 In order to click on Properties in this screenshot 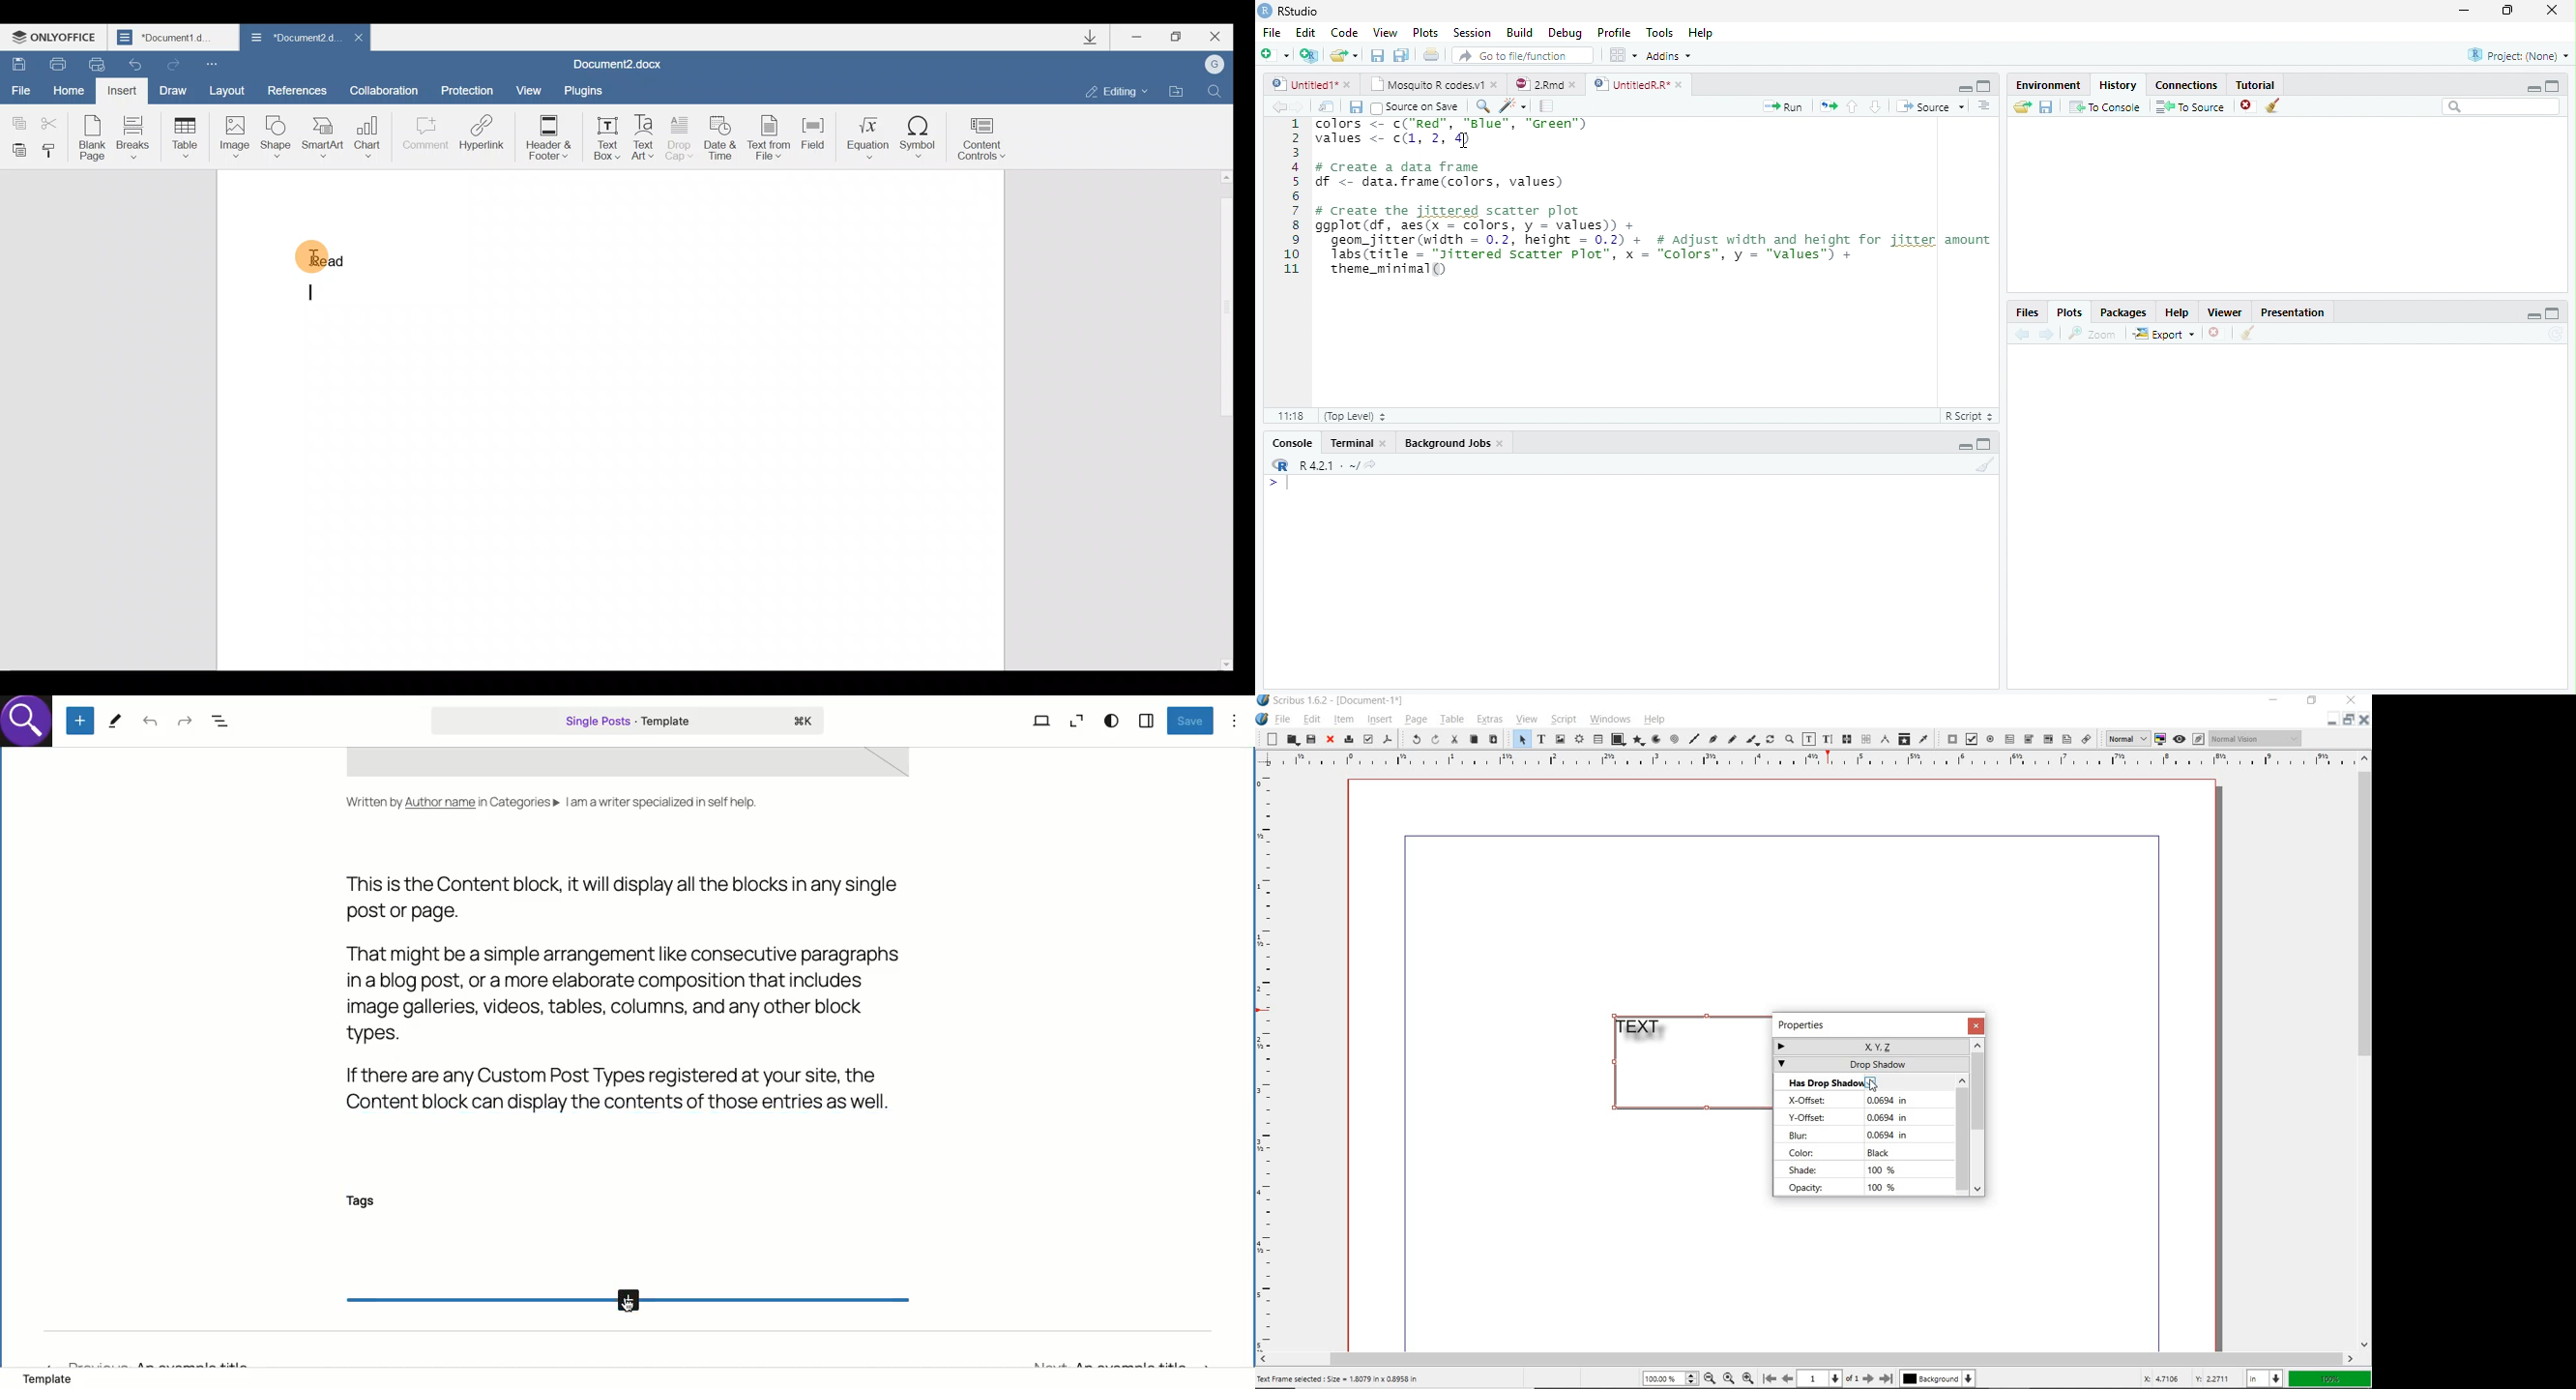, I will do `click(1818, 1024)`.